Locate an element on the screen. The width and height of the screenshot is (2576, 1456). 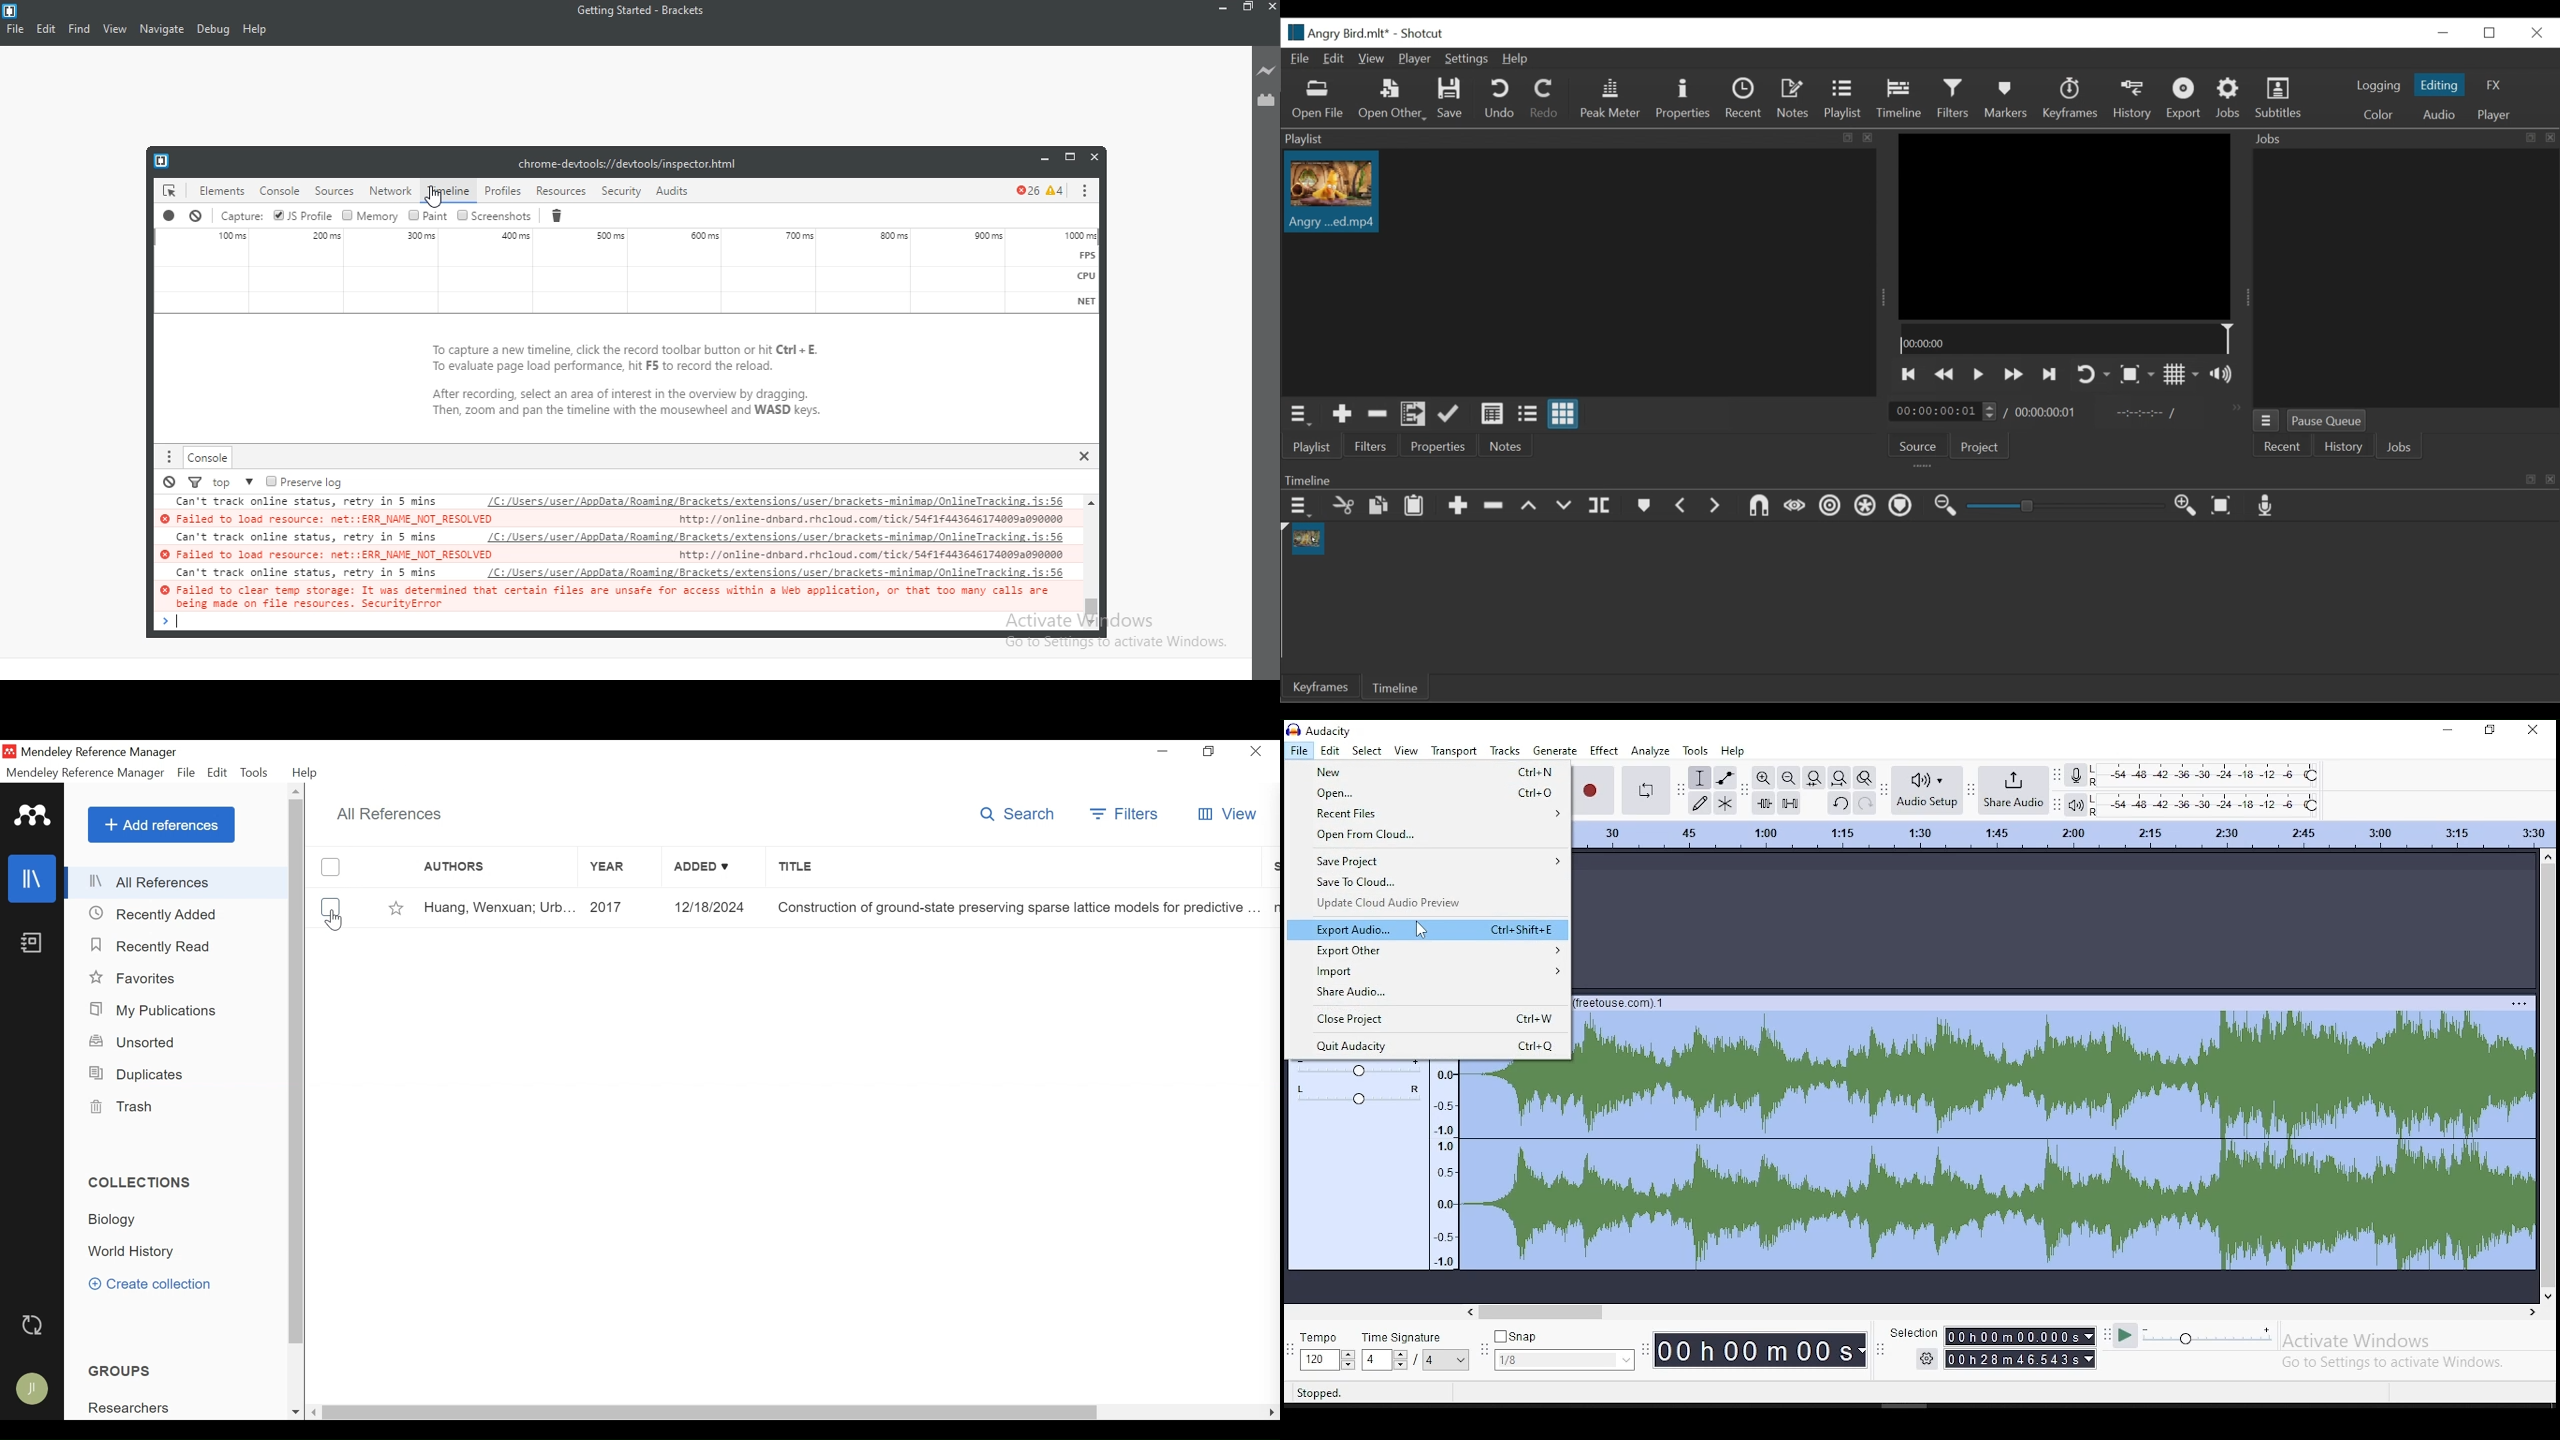
Total Duration is located at coordinates (2047, 413).